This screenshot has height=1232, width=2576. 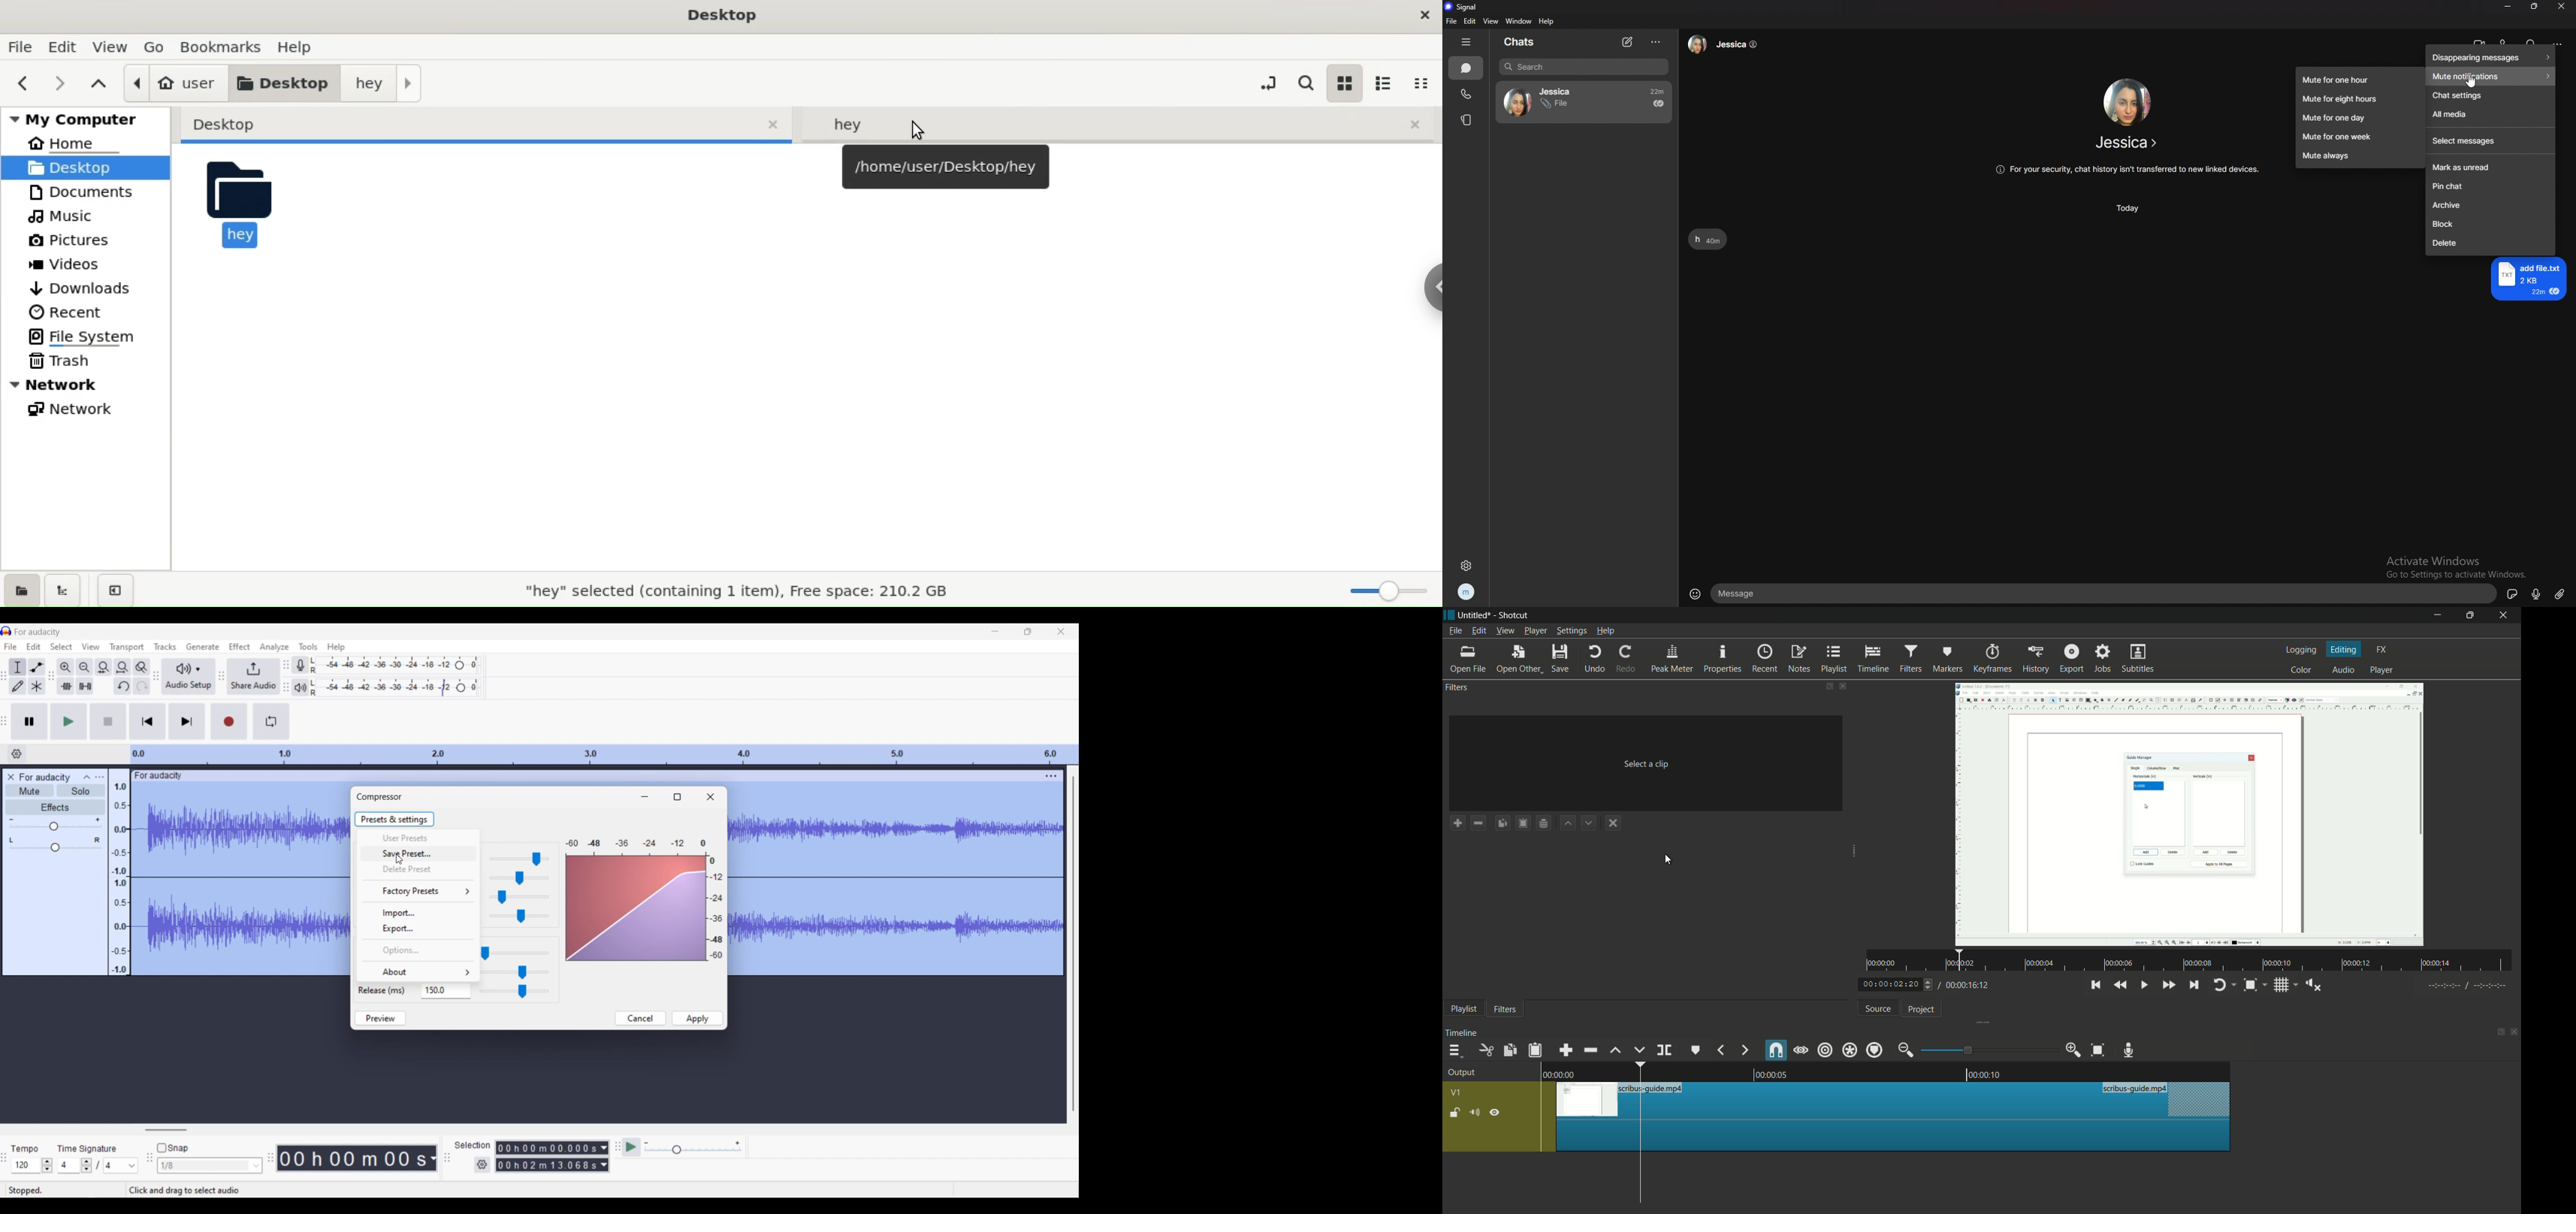 What do you see at coordinates (2122, 985) in the screenshot?
I see `quickly play backward` at bounding box center [2122, 985].